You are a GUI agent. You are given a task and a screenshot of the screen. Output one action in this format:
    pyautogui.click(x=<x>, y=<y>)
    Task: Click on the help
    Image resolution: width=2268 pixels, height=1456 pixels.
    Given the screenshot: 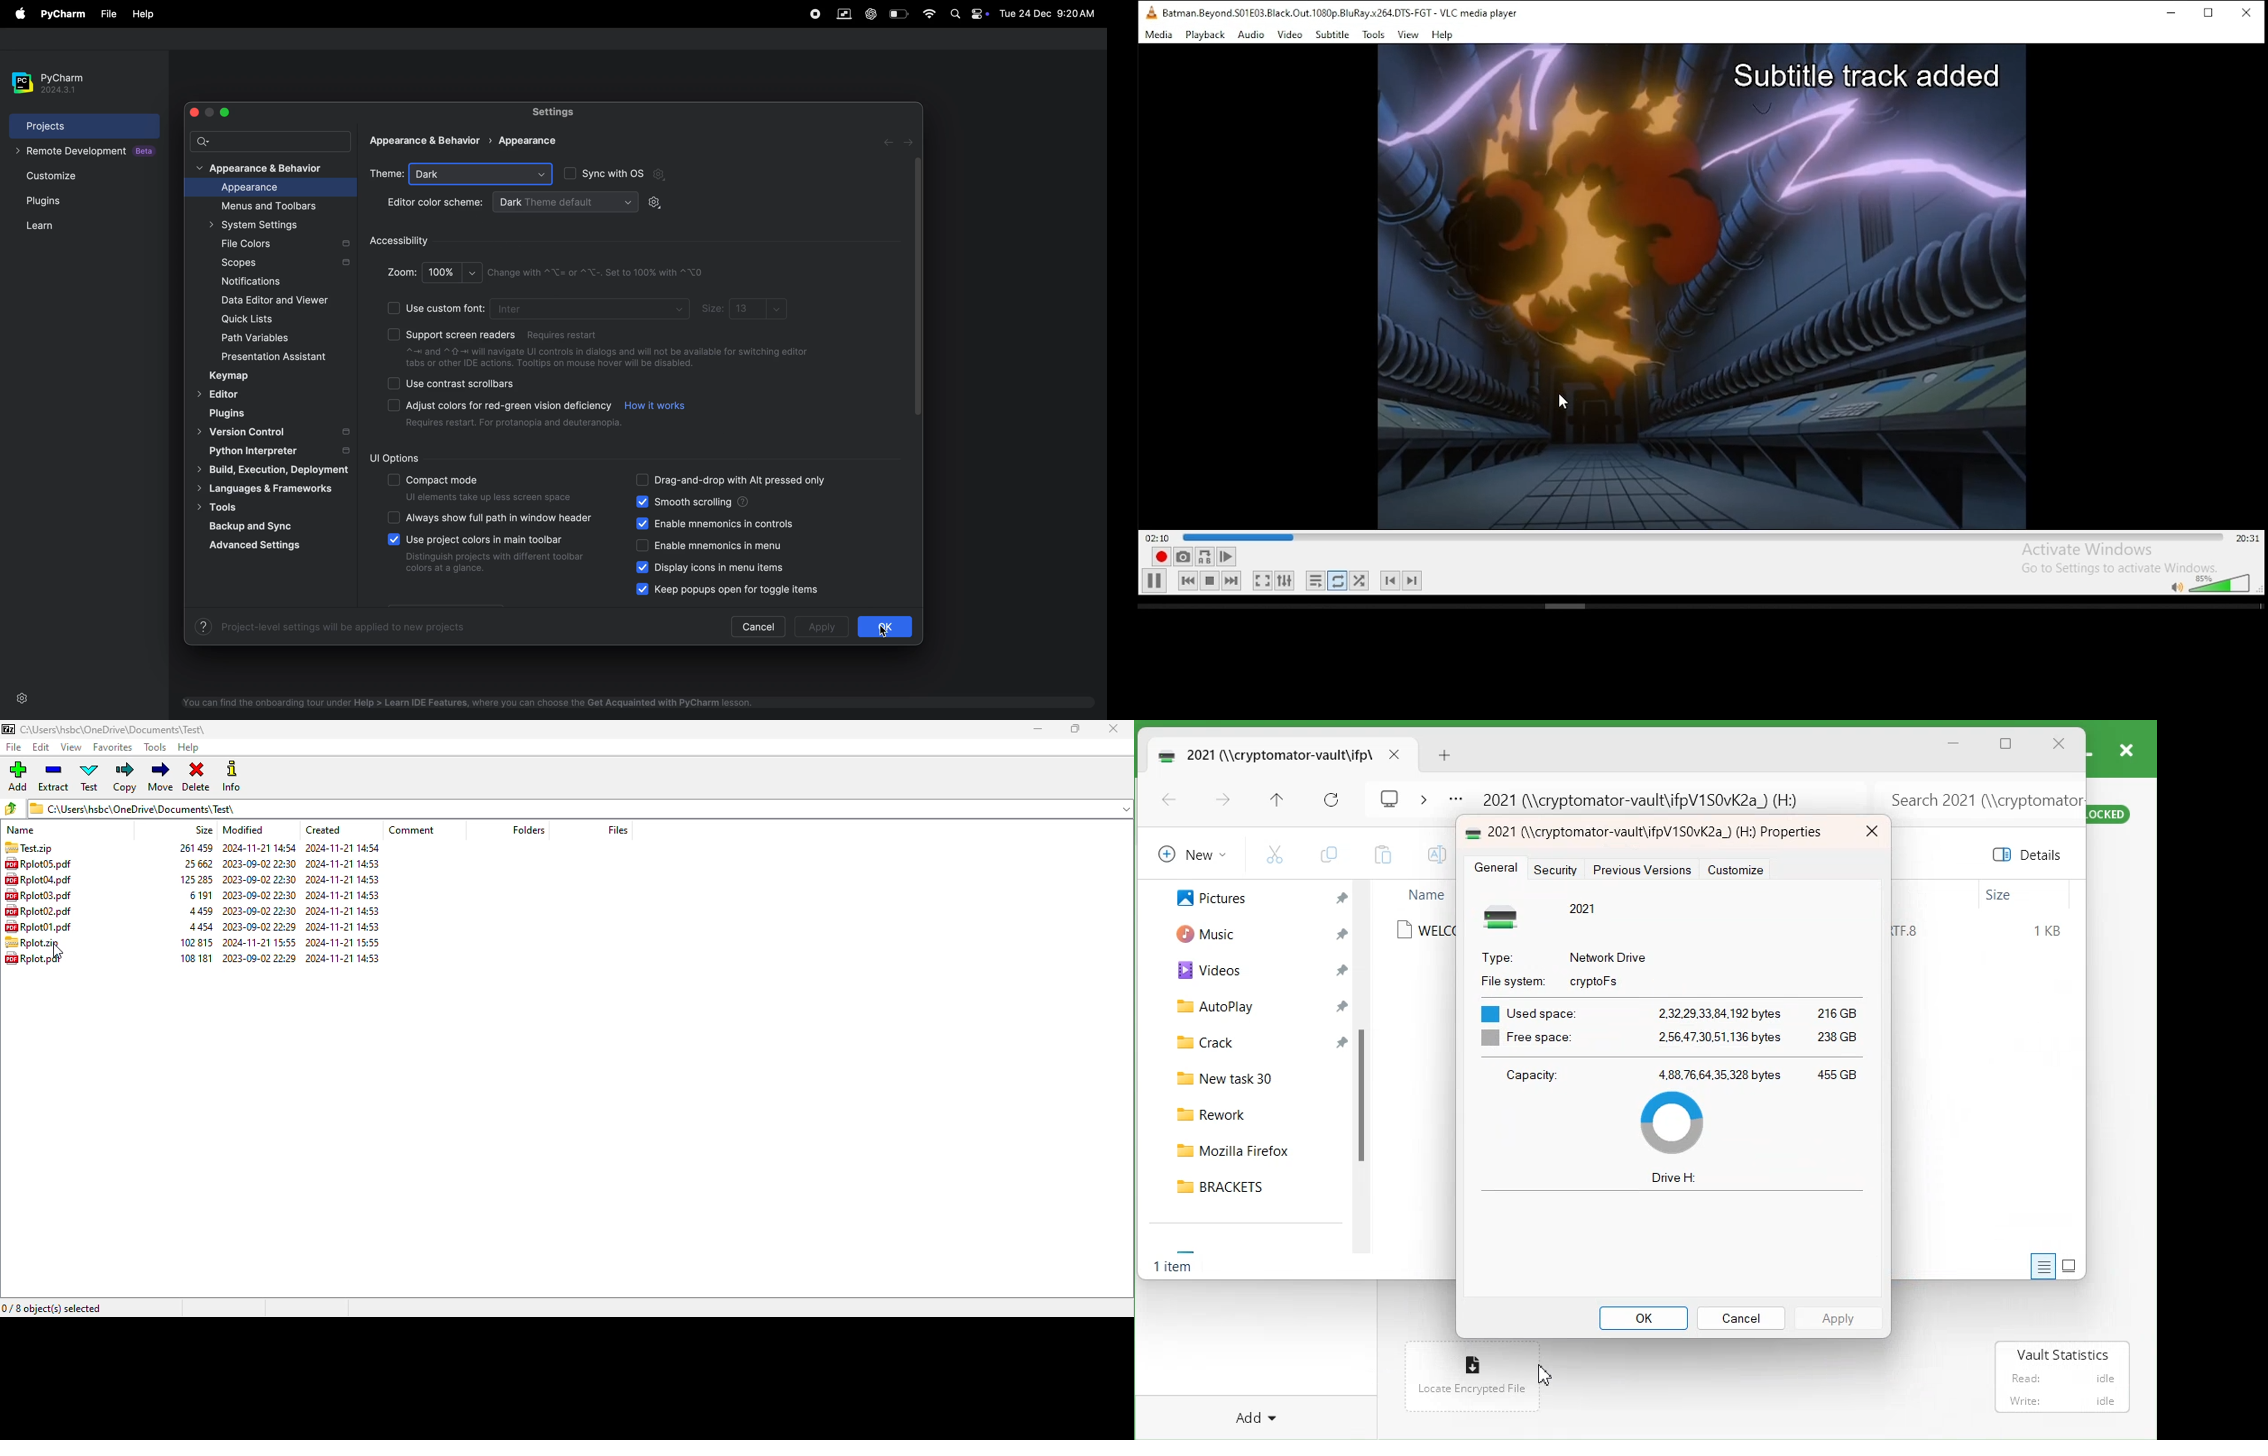 What is the action you would take?
    pyautogui.click(x=1443, y=35)
    